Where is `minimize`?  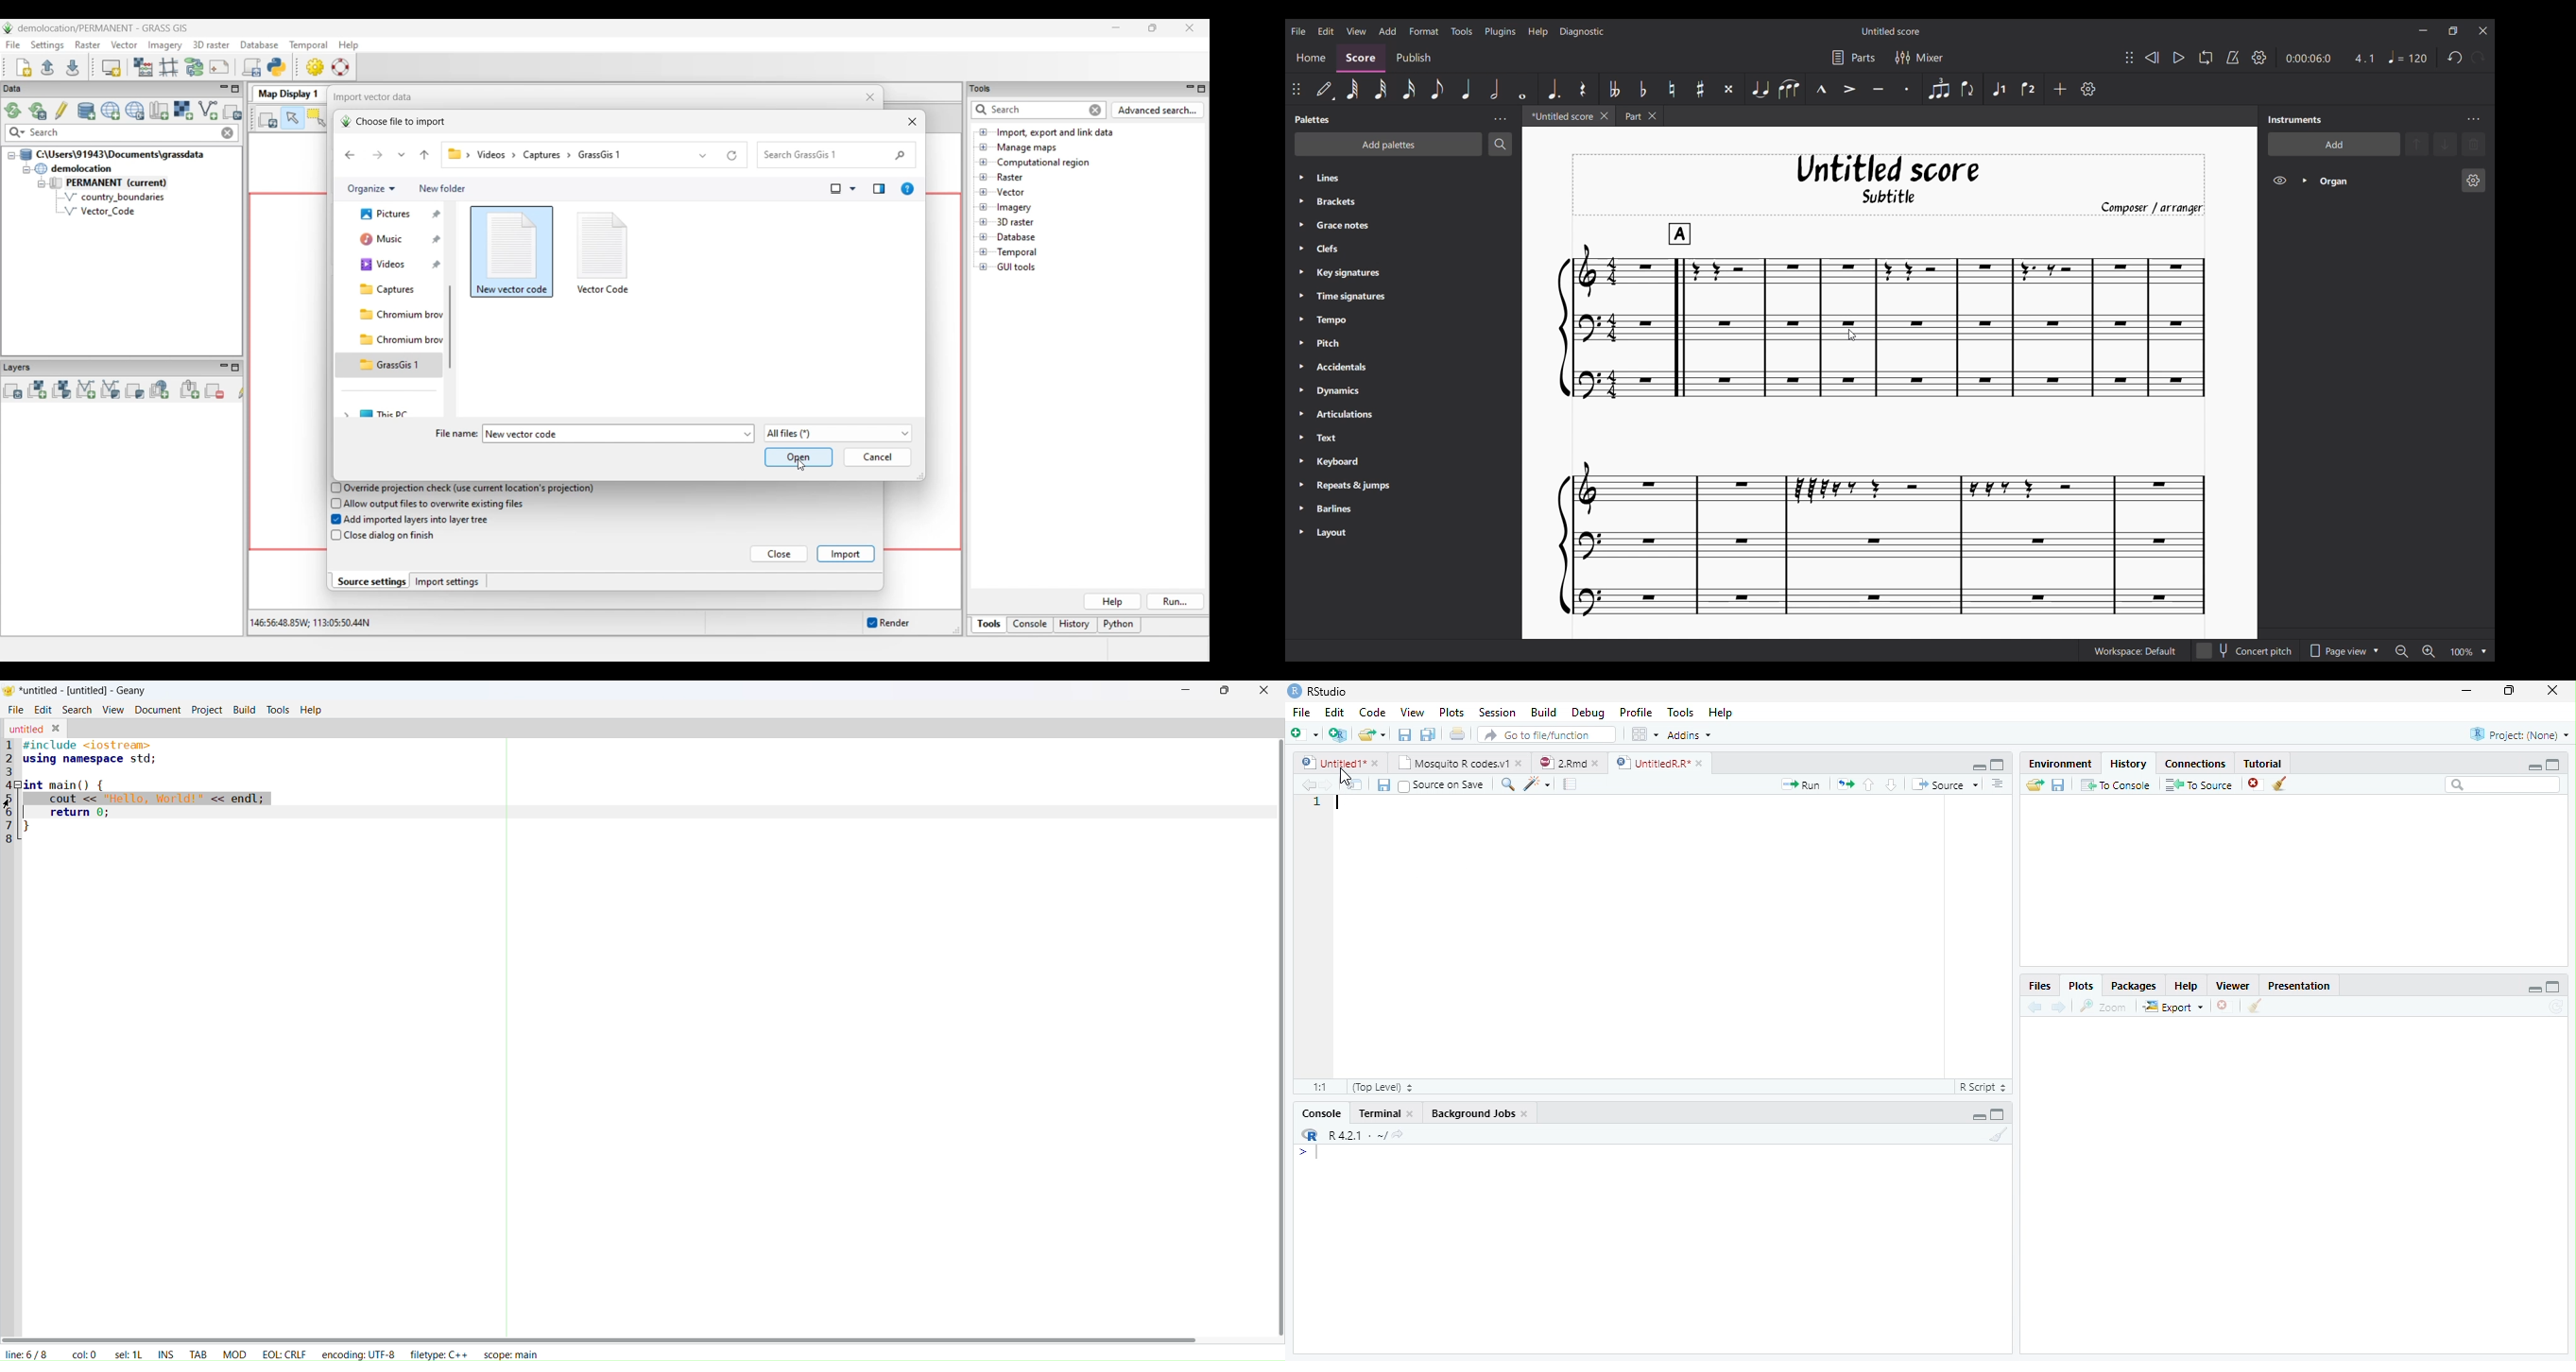
minimize is located at coordinates (2467, 690).